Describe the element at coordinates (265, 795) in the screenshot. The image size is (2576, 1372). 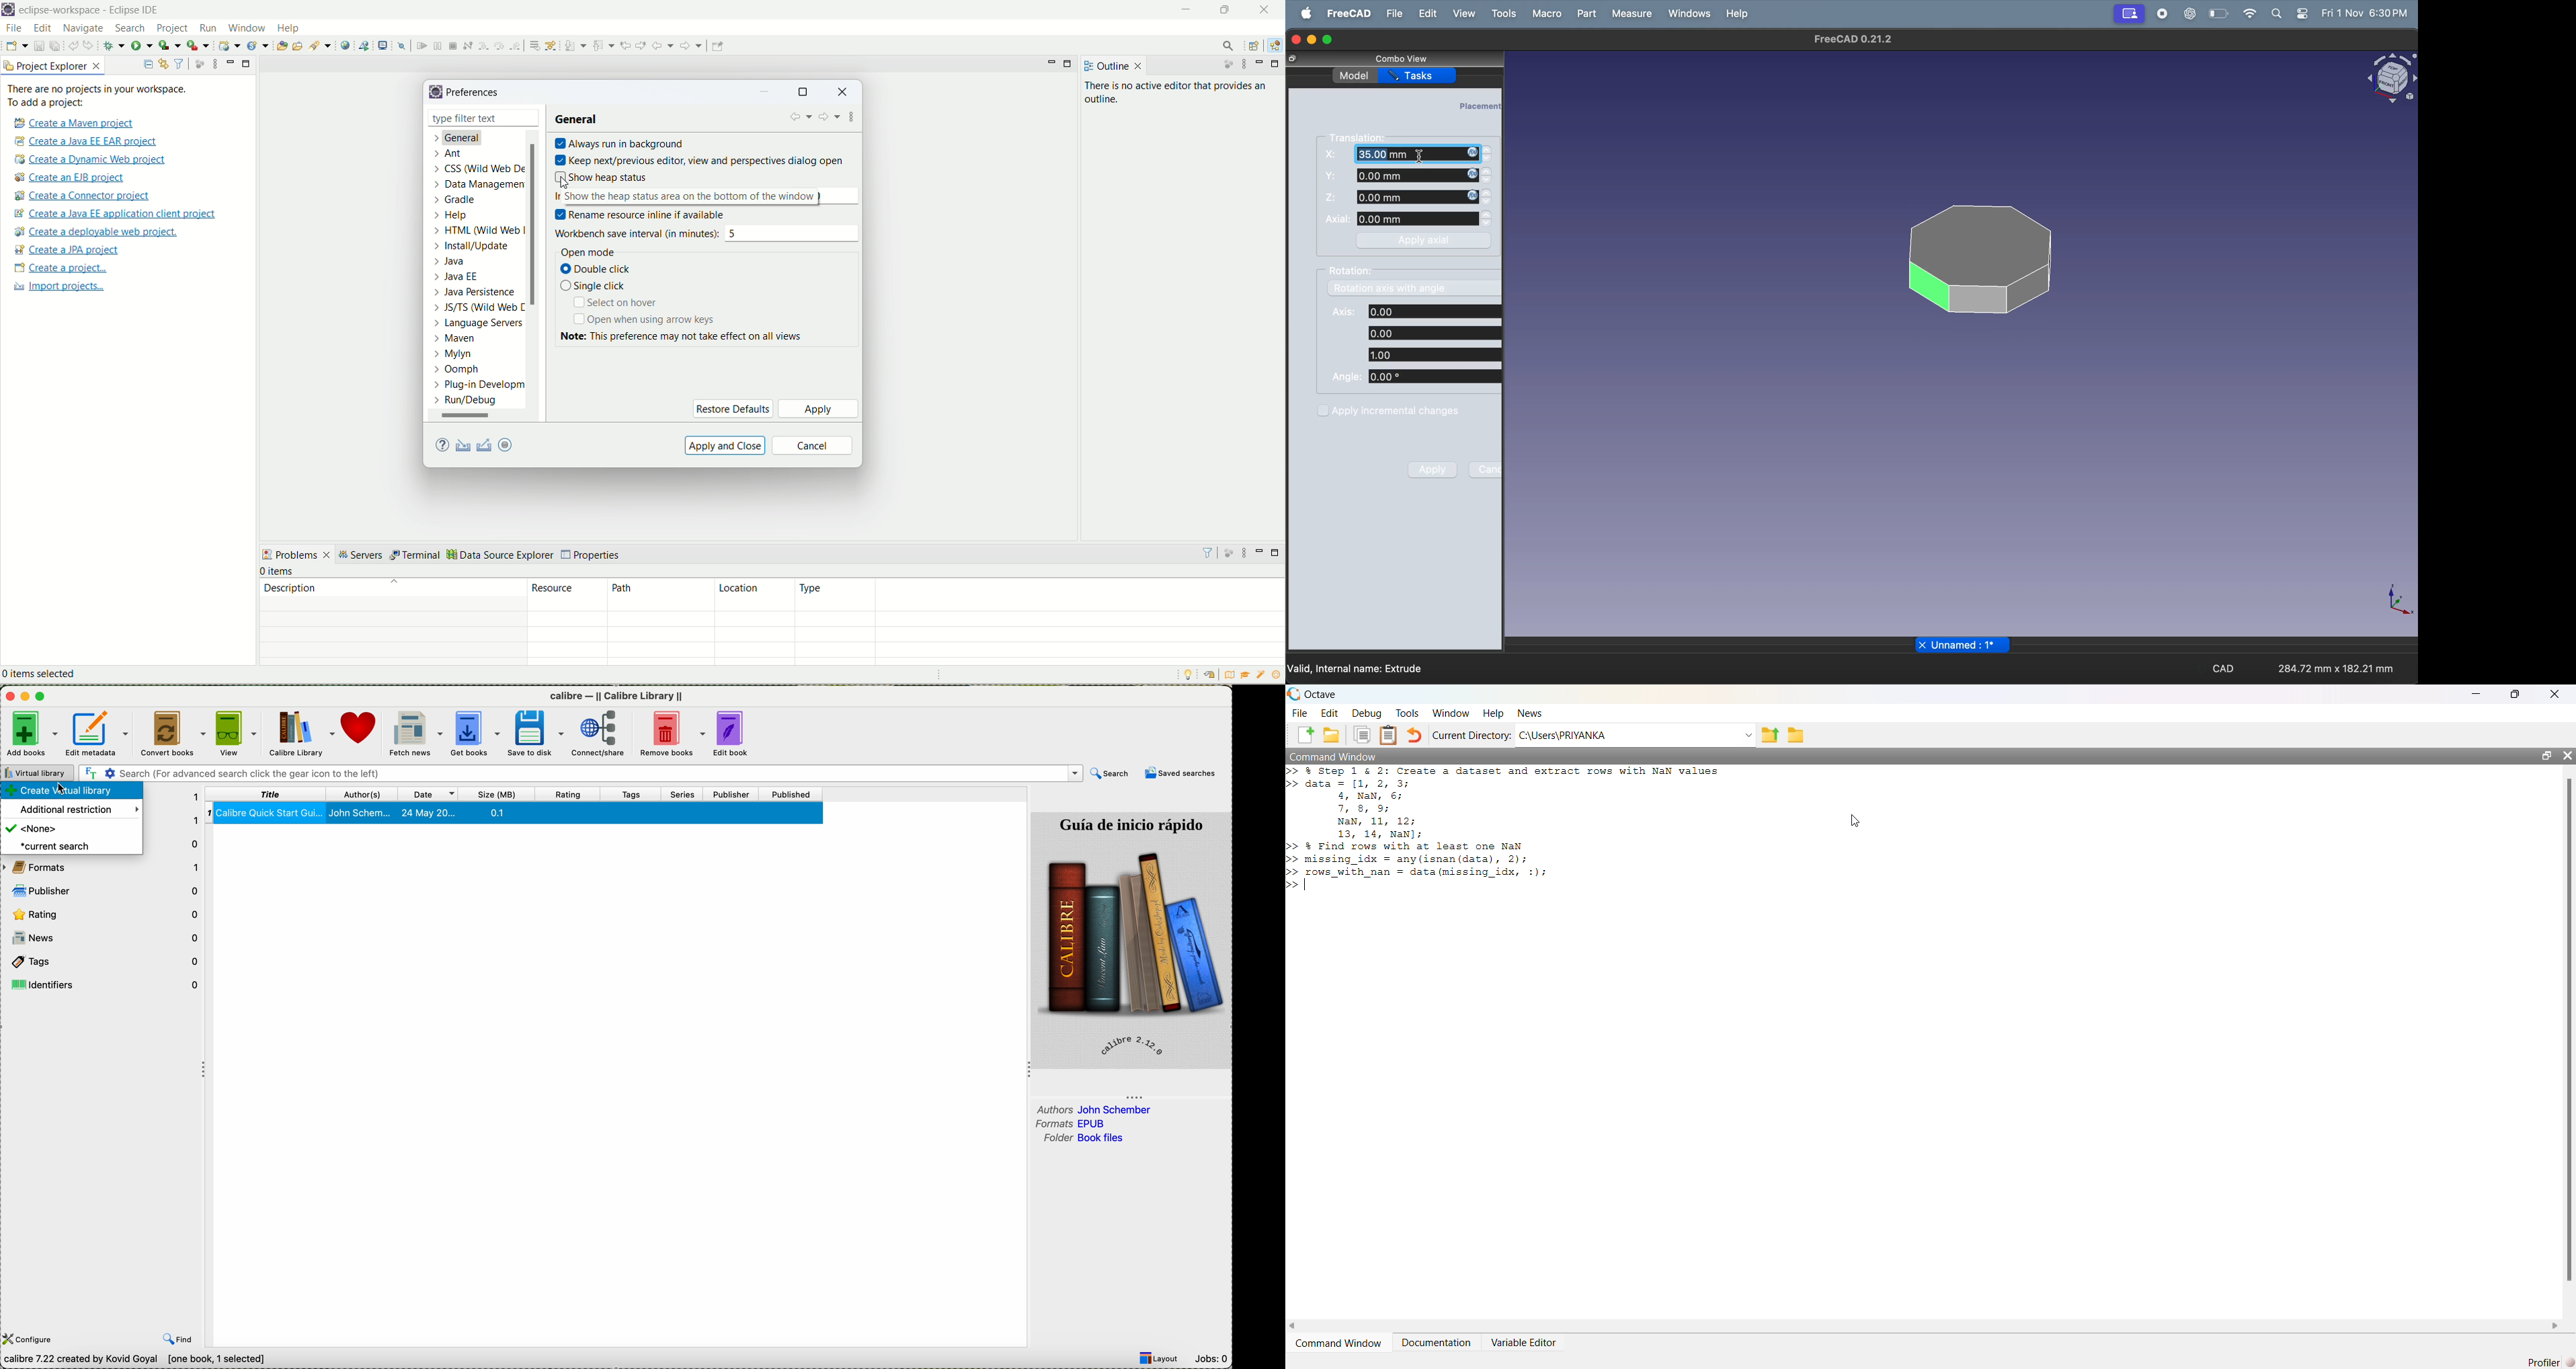
I see `title` at that location.